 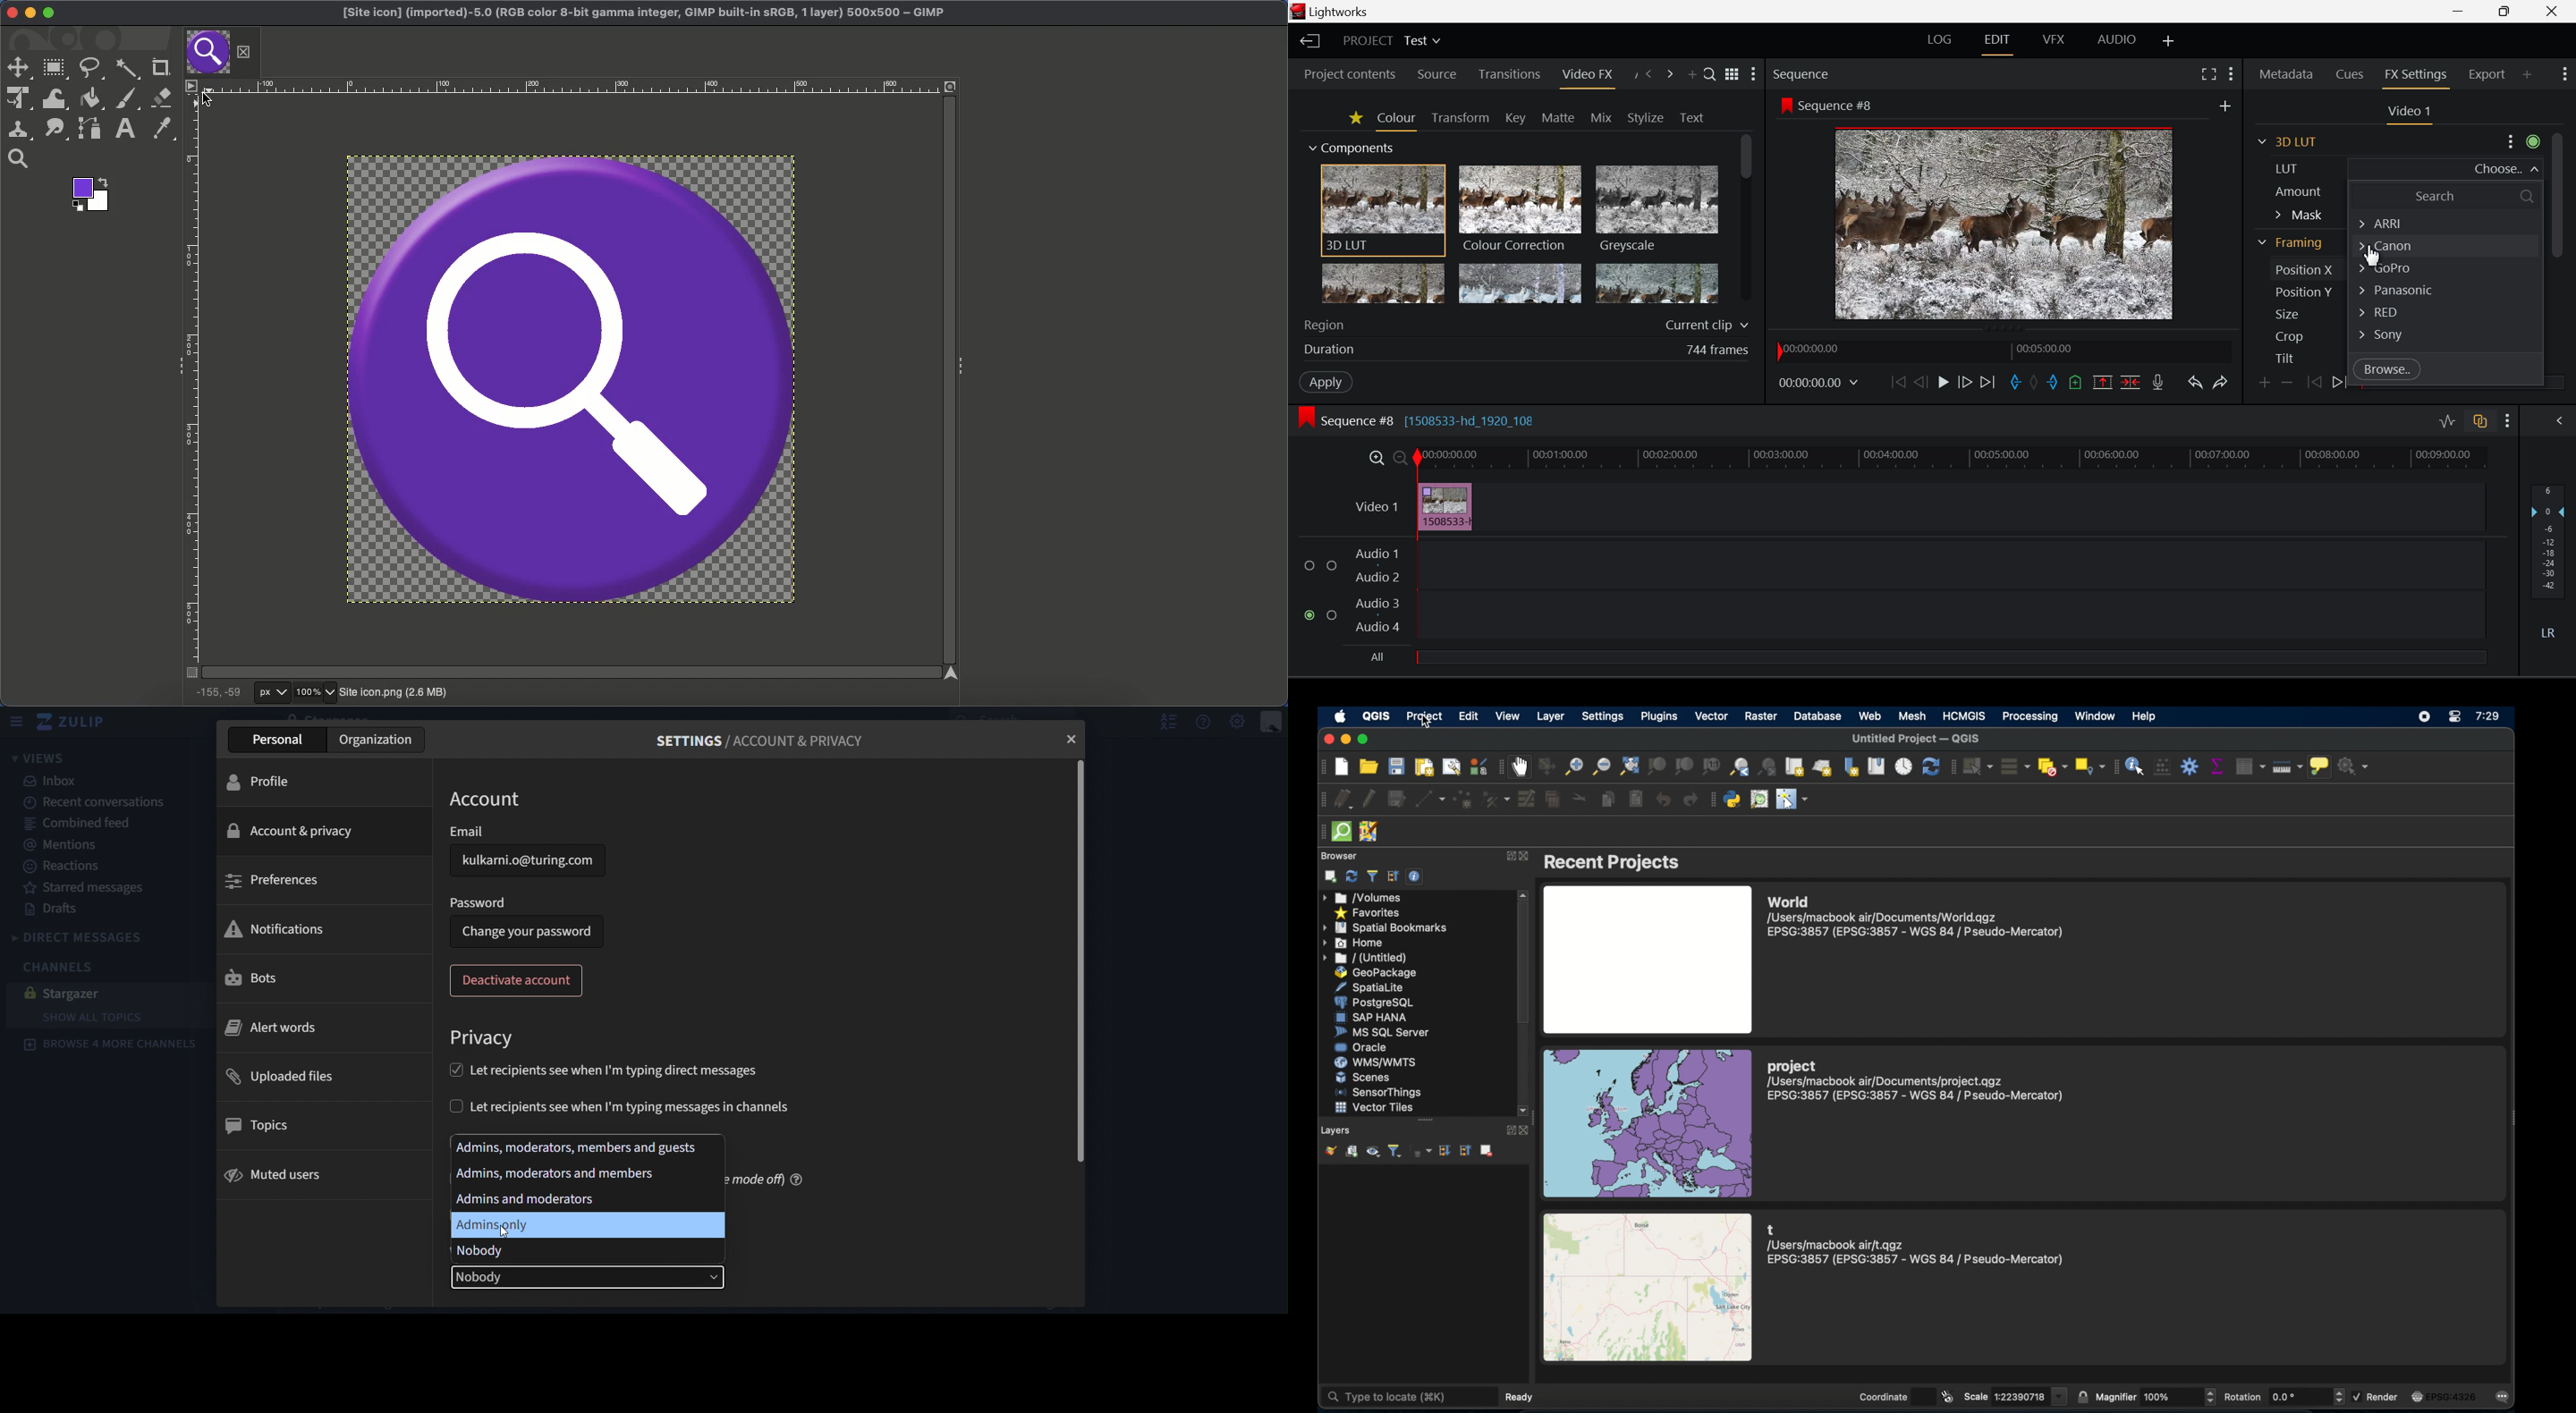 I want to click on topics, so click(x=267, y=1127).